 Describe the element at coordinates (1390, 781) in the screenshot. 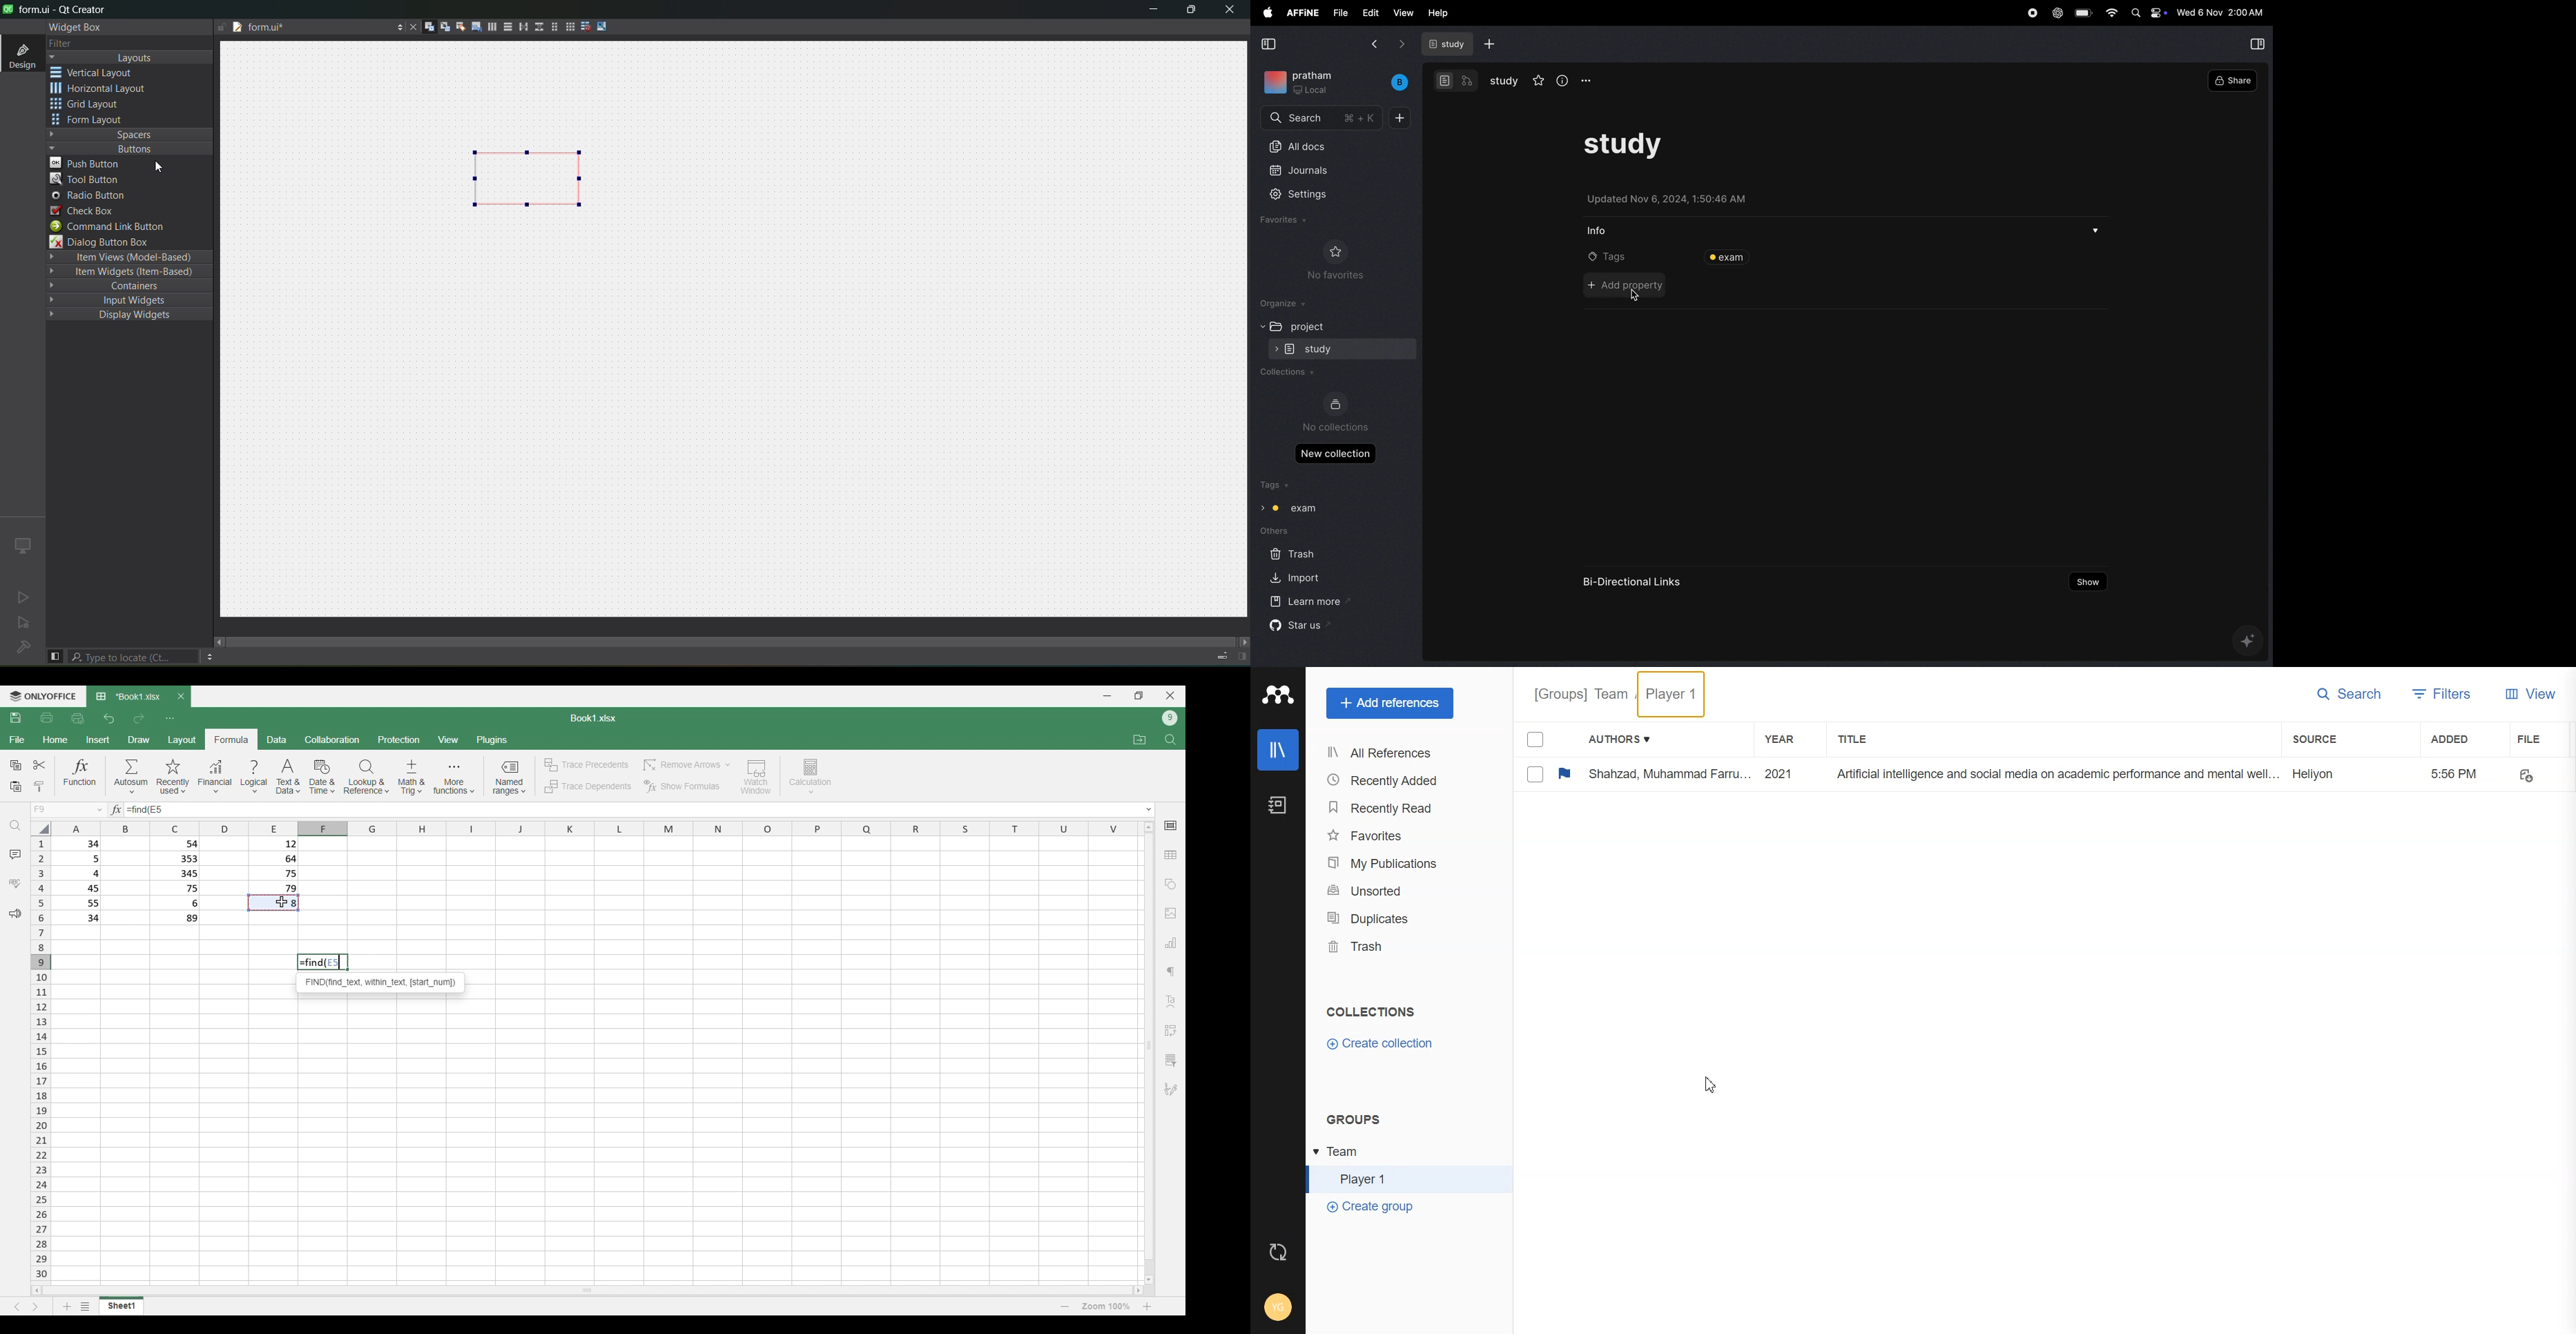

I see `Recently Added` at that location.